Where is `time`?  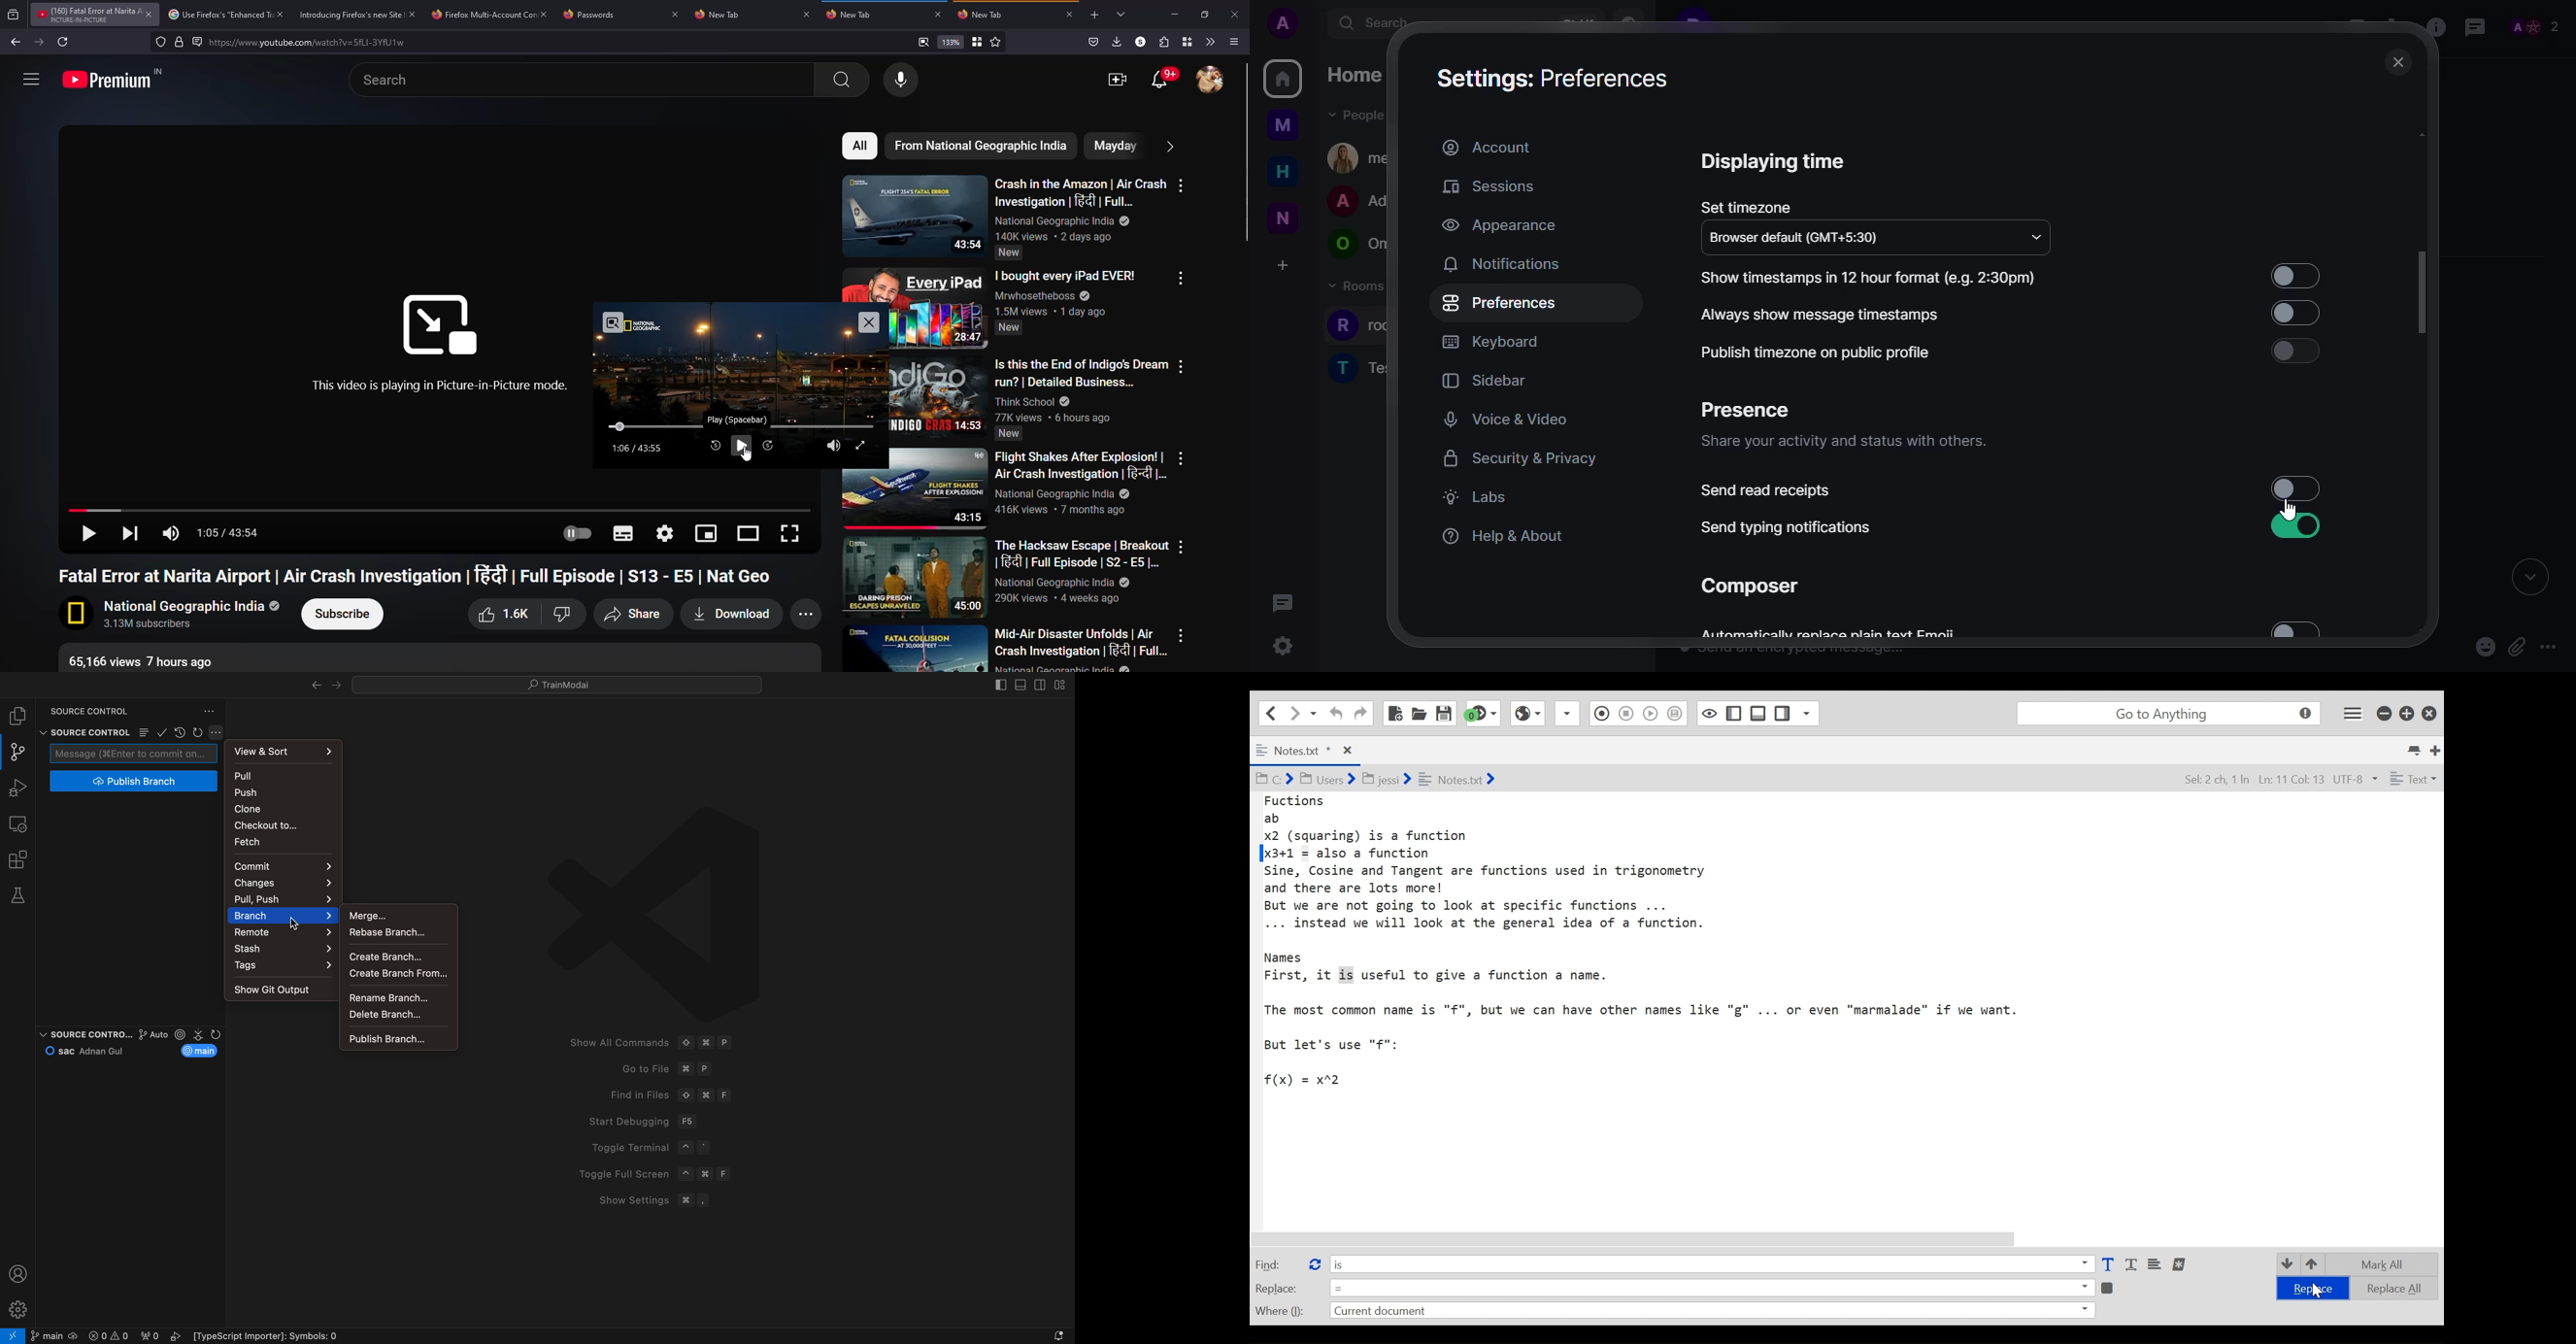 time is located at coordinates (639, 449).